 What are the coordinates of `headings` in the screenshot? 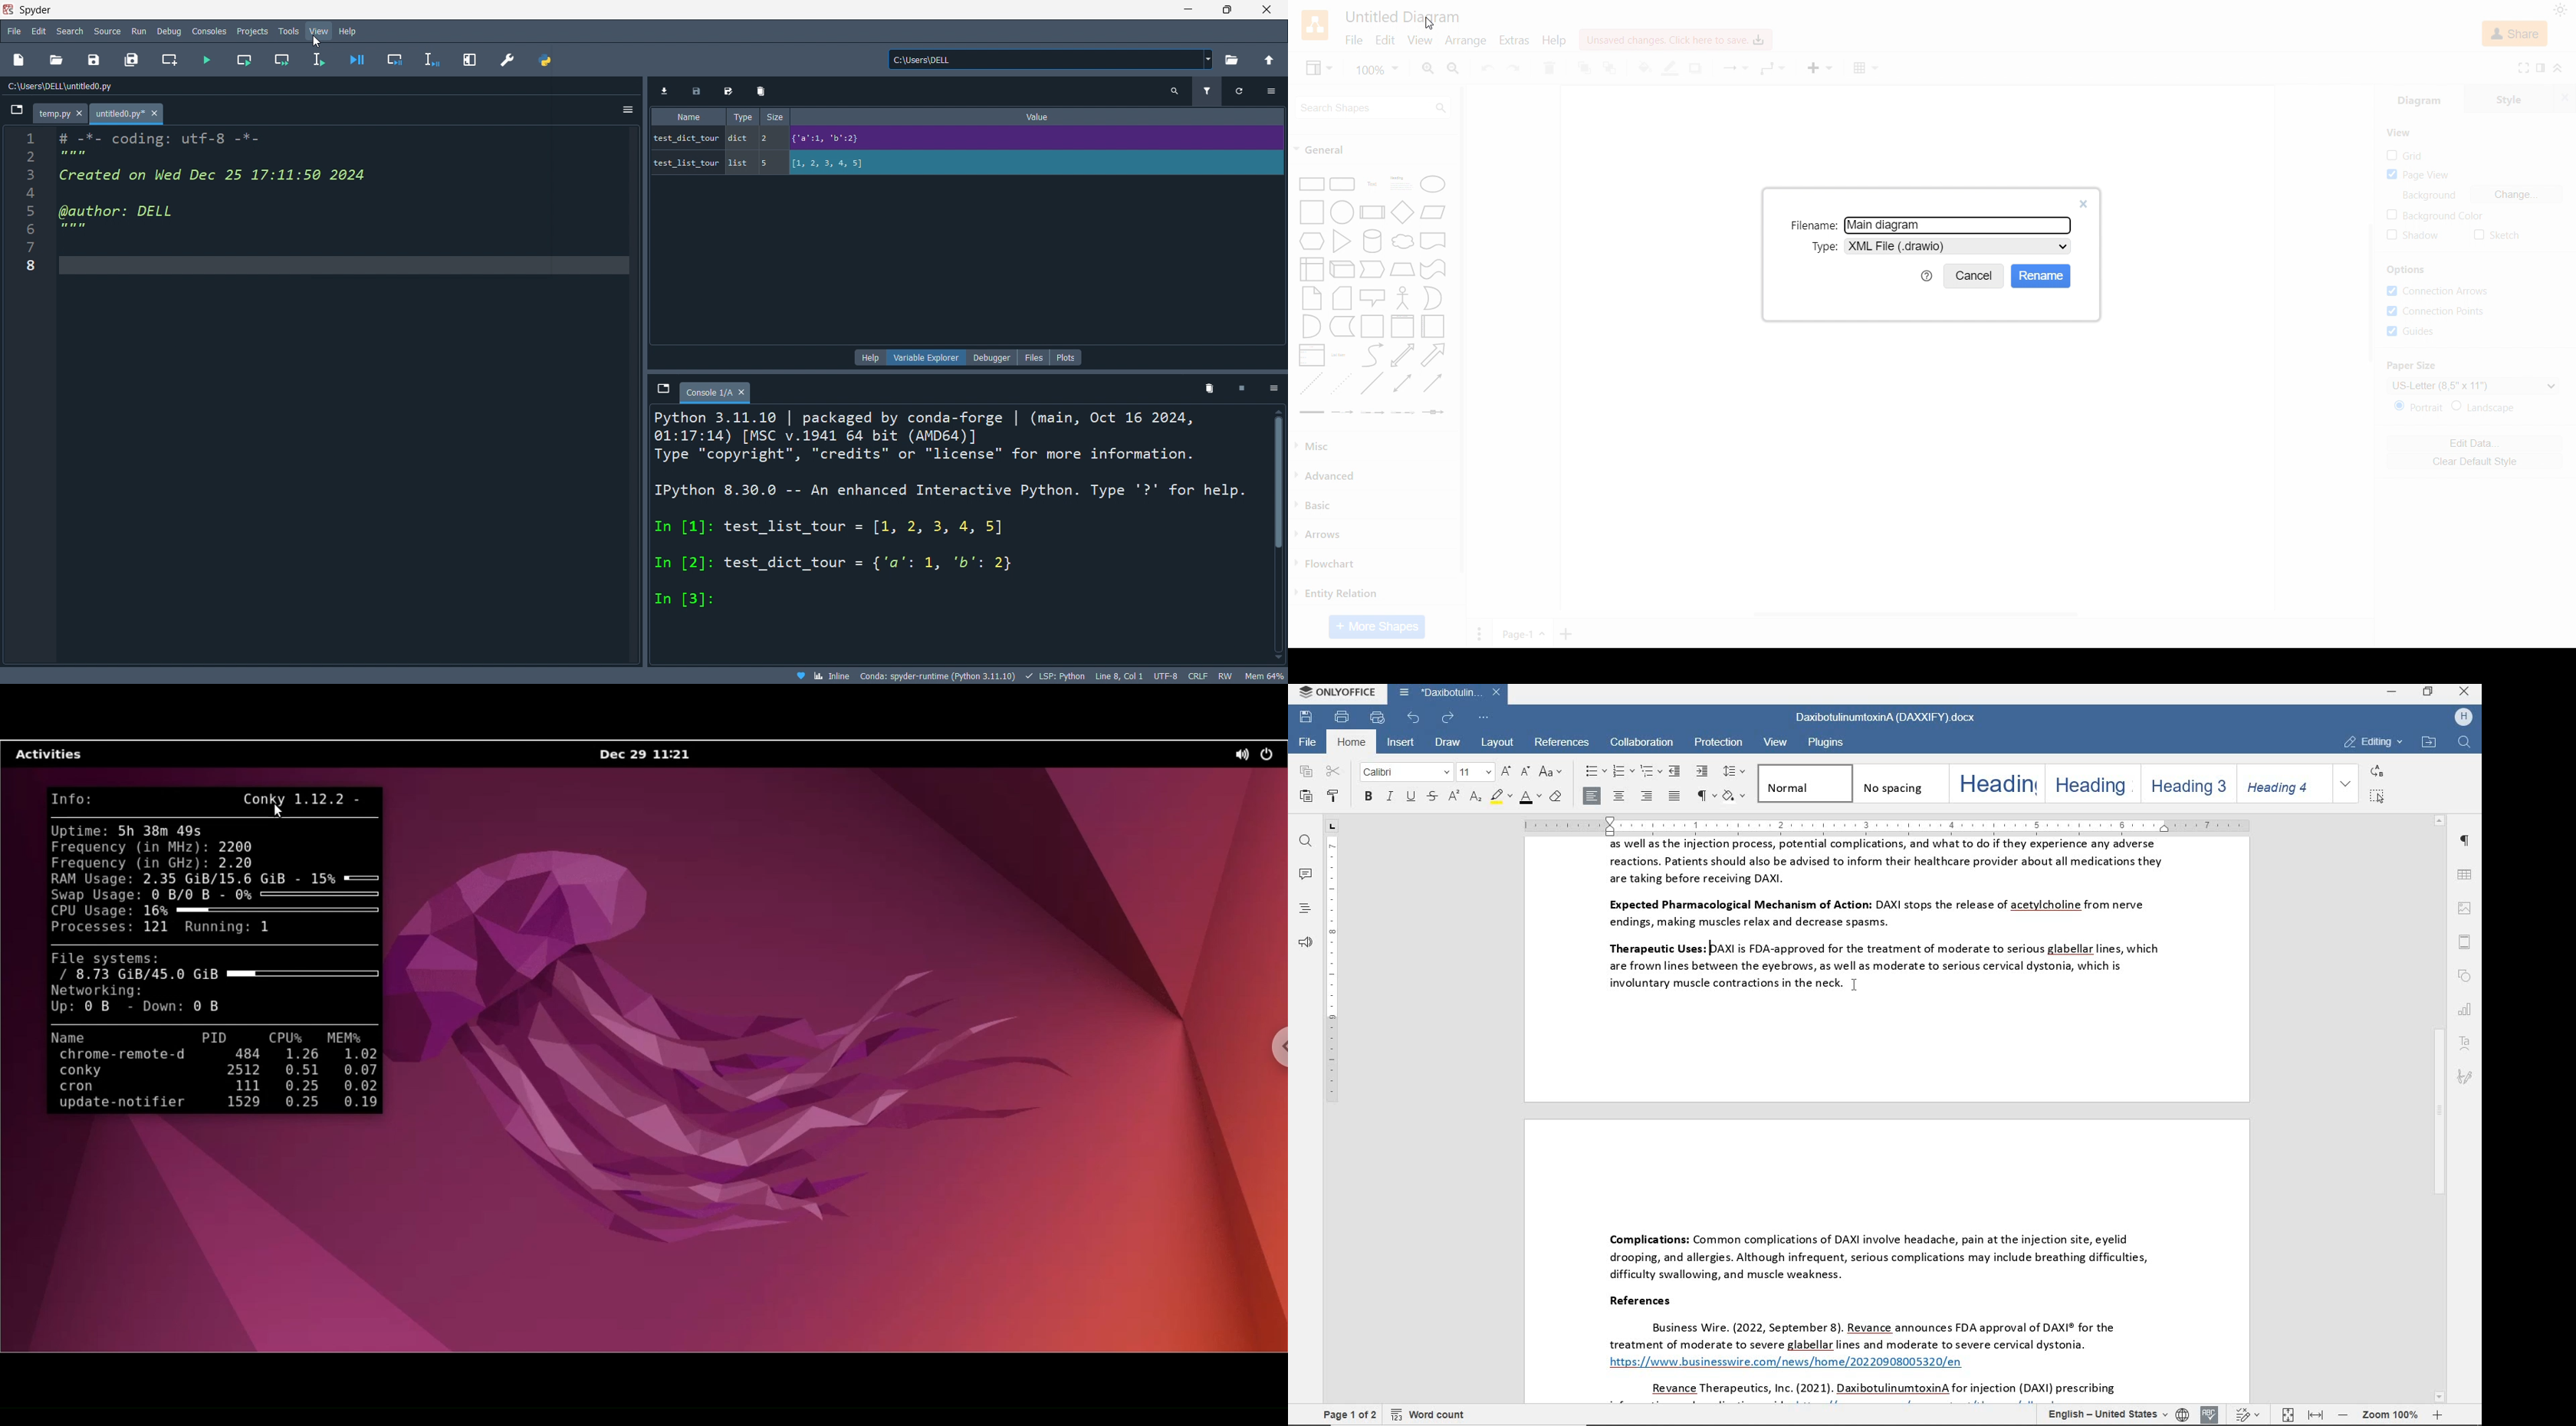 It's located at (1302, 910).